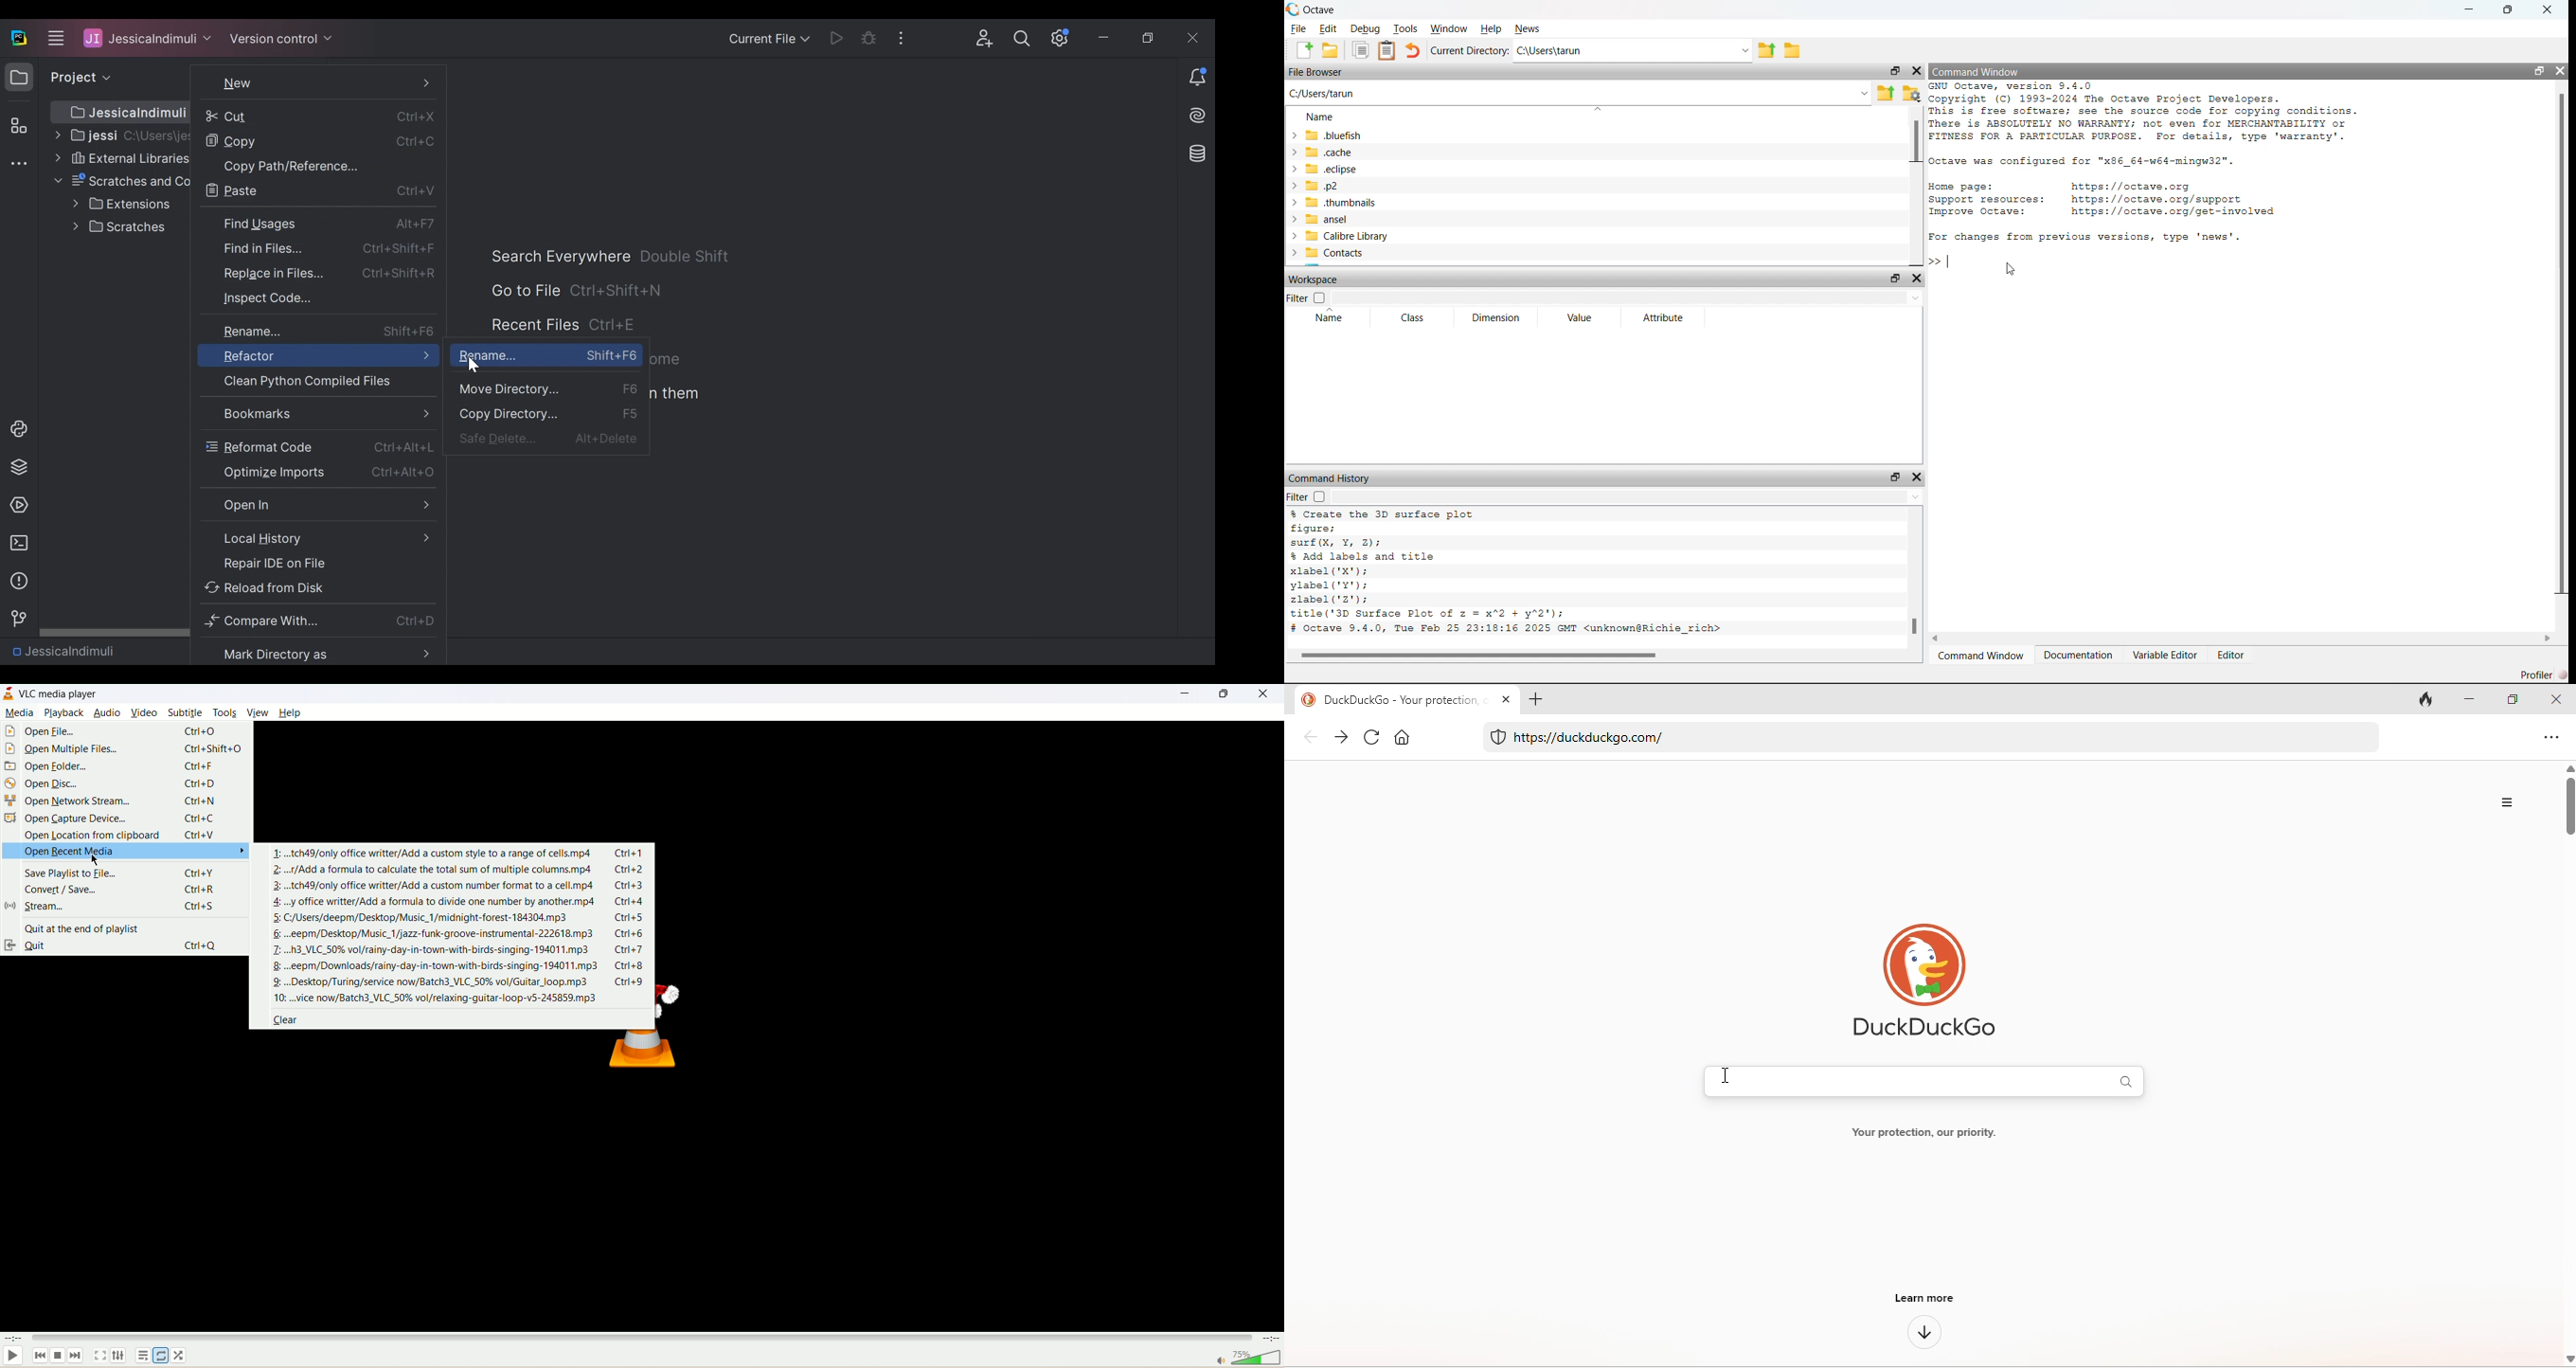 The width and height of the screenshot is (2576, 1372). I want to click on VLC MEDIA PLAYER, so click(62, 695).